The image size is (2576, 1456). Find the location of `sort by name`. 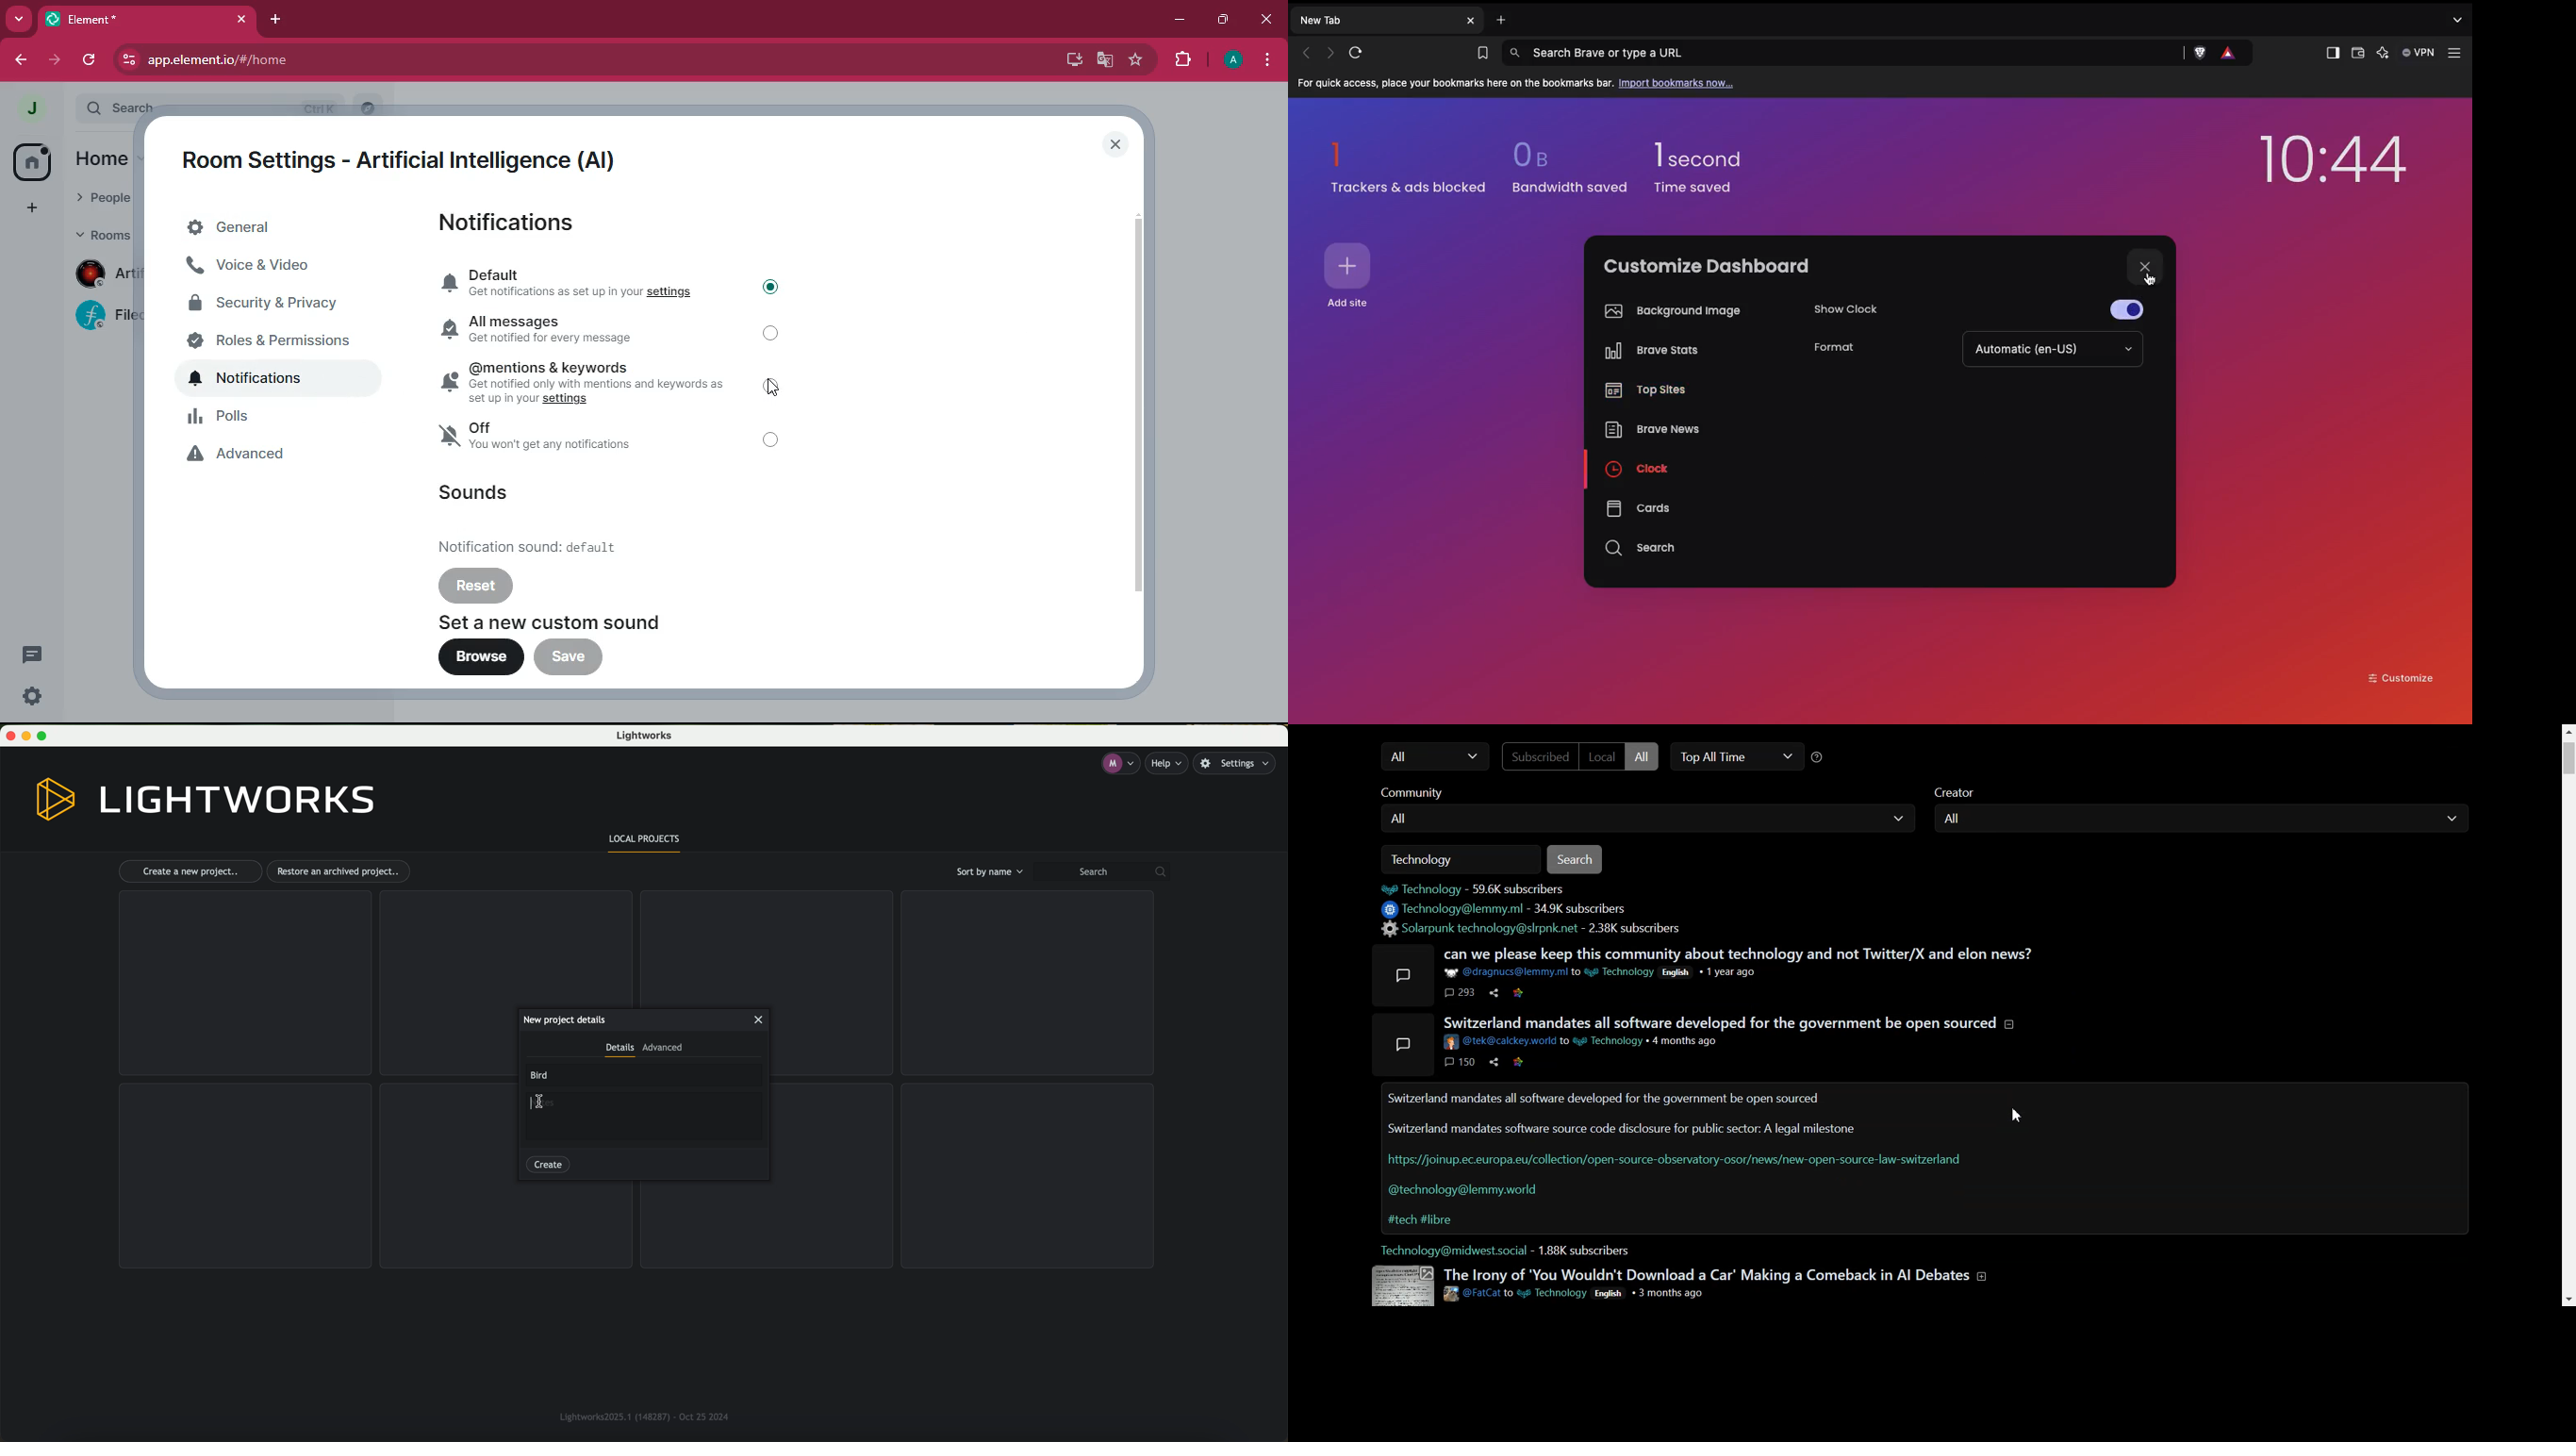

sort by name is located at coordinates (987, 872).